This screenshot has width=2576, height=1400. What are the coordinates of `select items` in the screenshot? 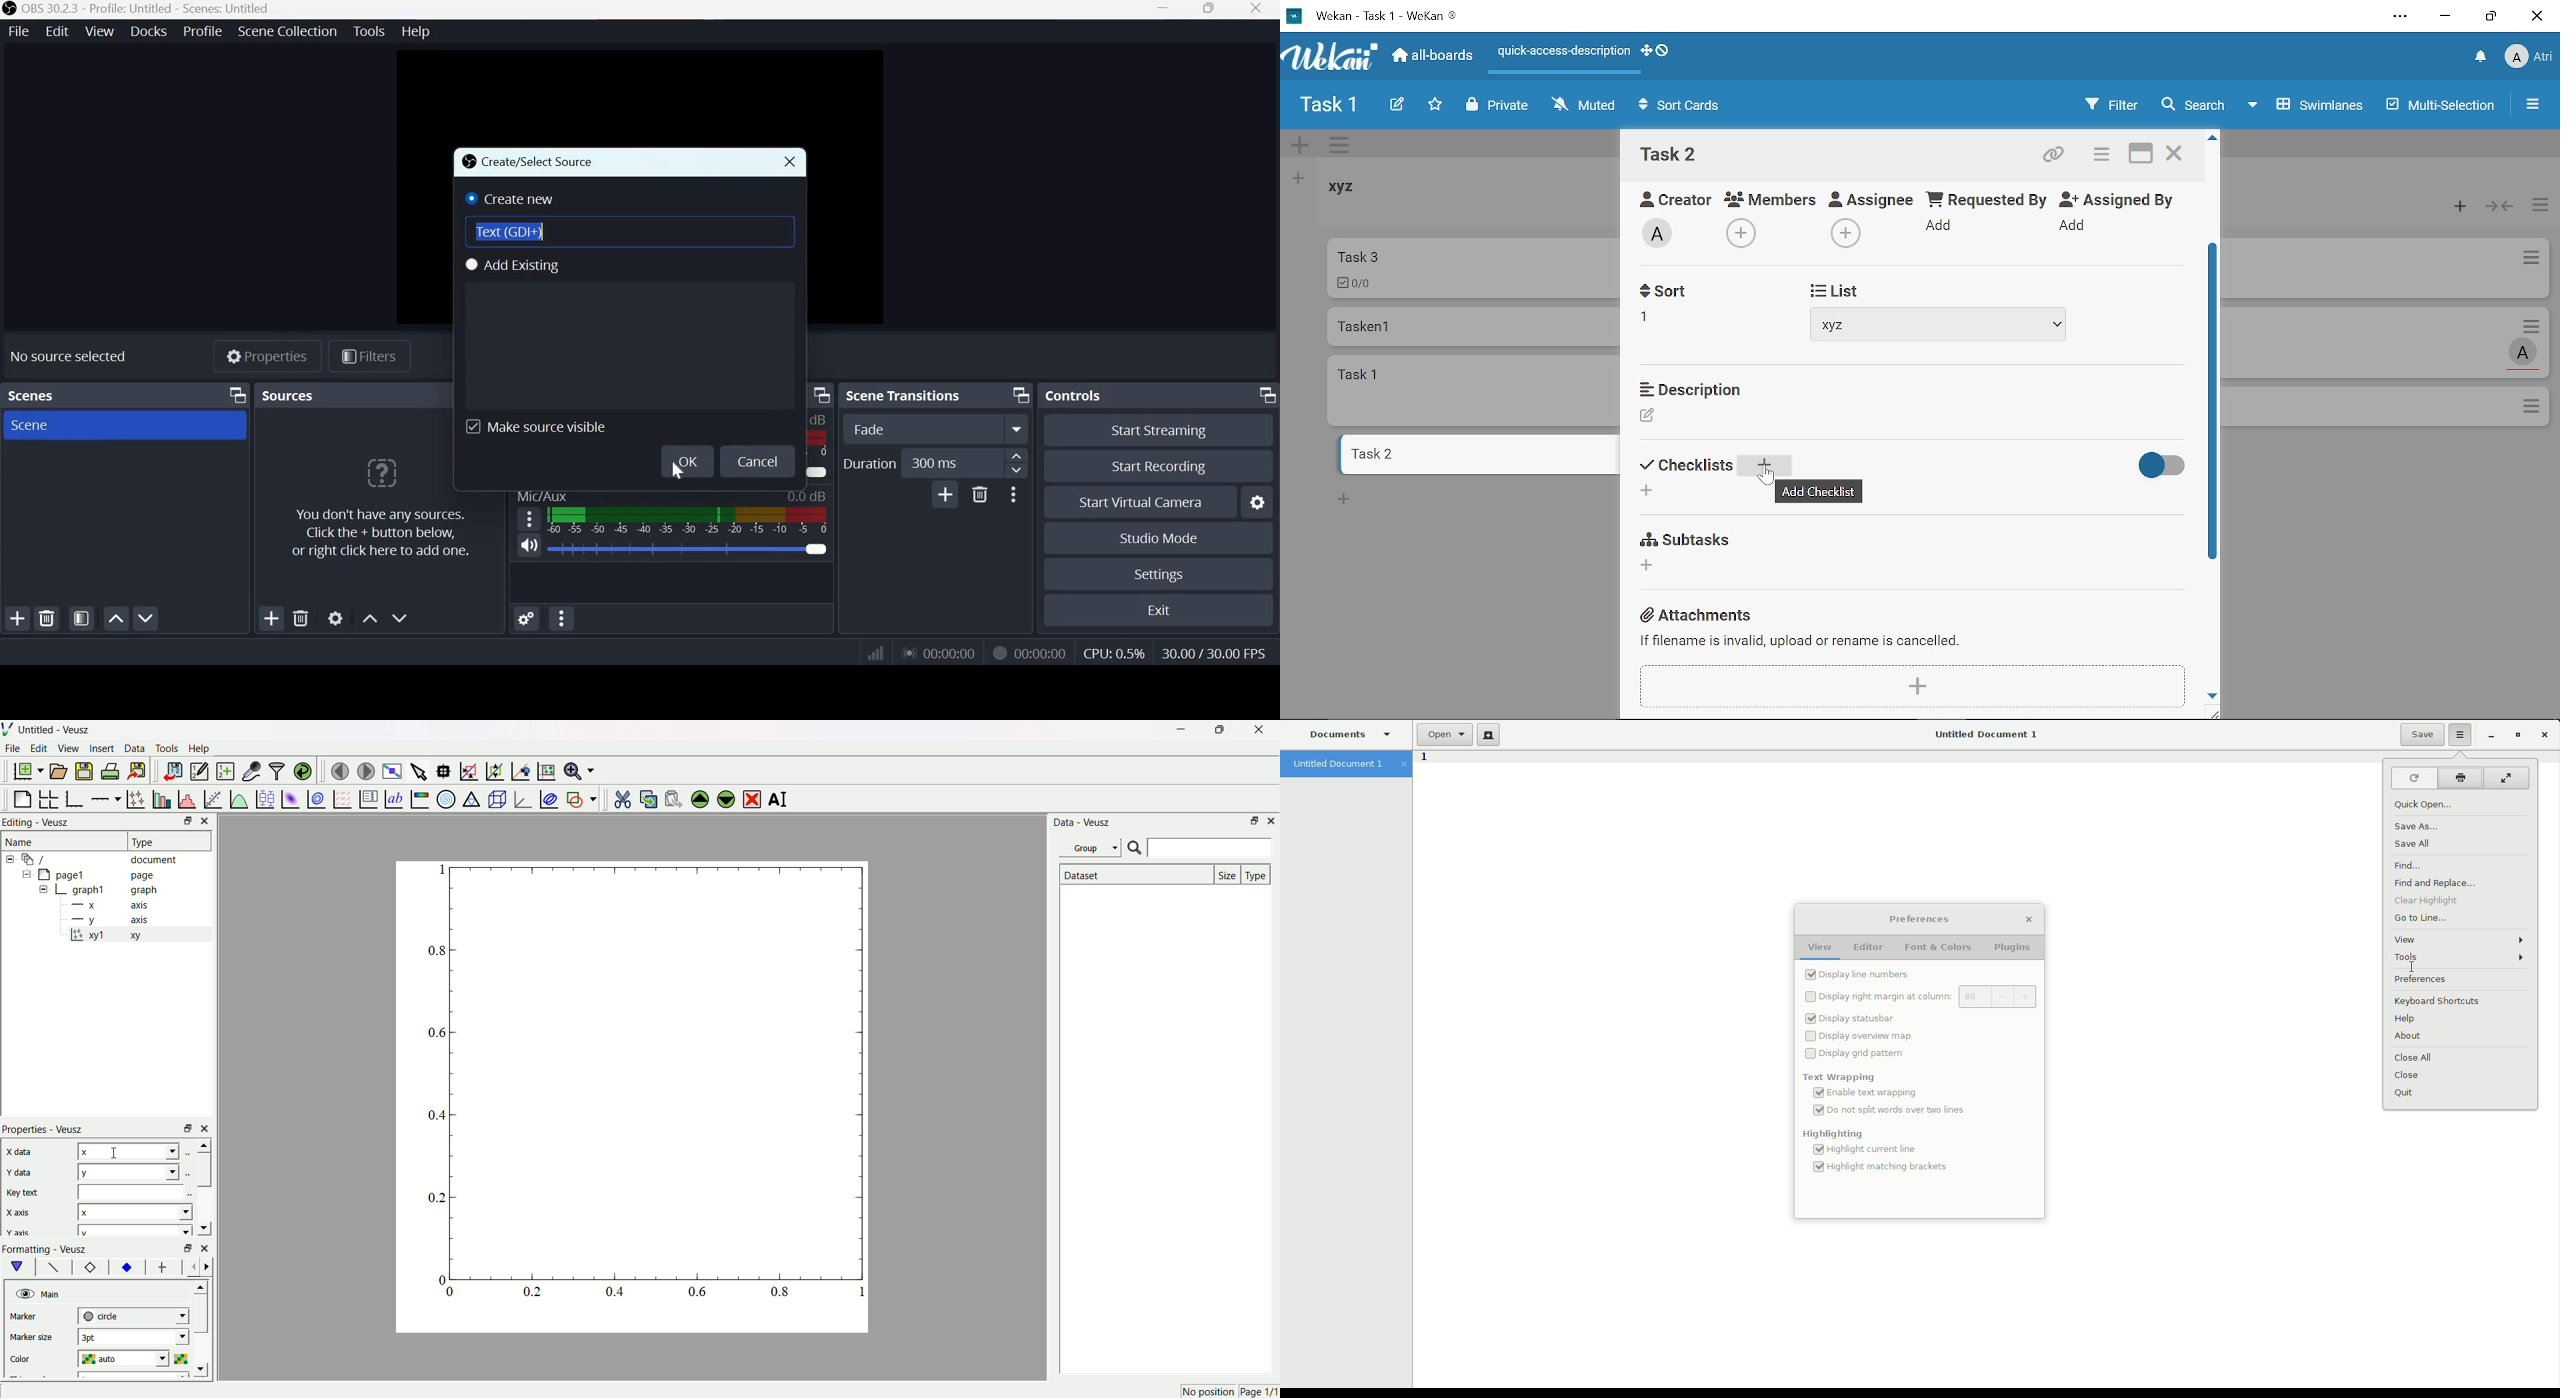 It's located at (420, 769).